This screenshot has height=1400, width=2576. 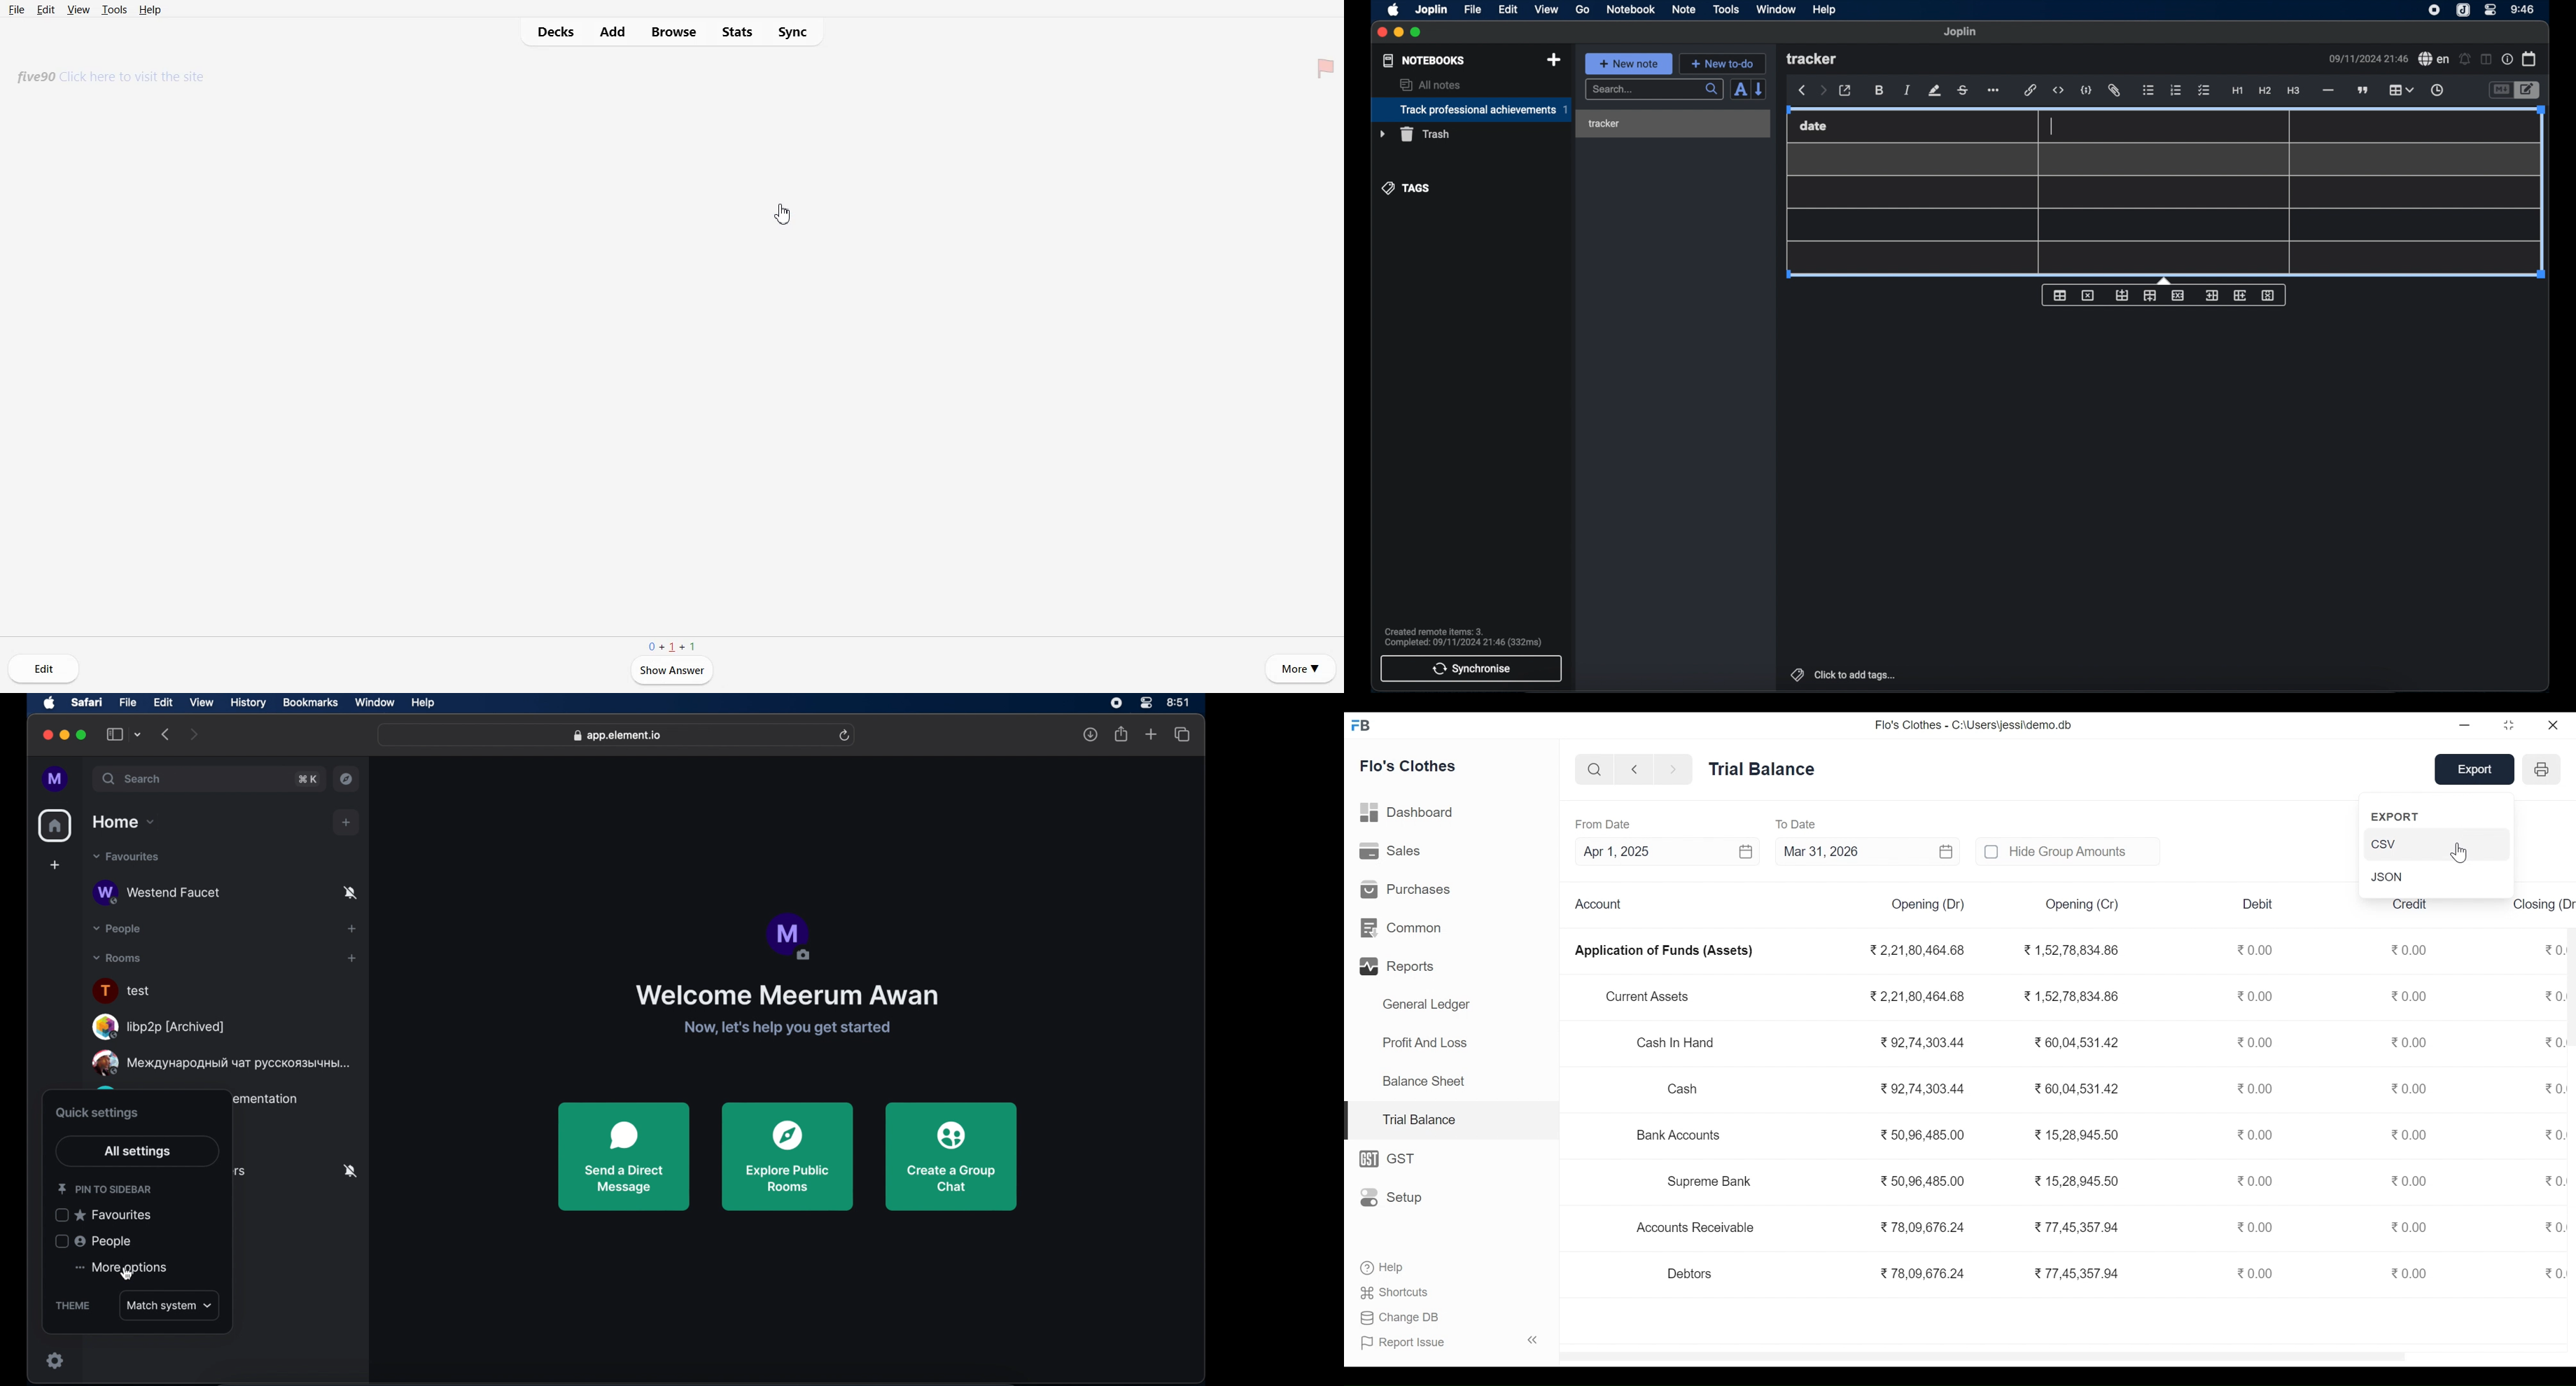 What do you see at coordinates (47, 735) in the screenshot?
I see `close` at bounding box center [47, 735].